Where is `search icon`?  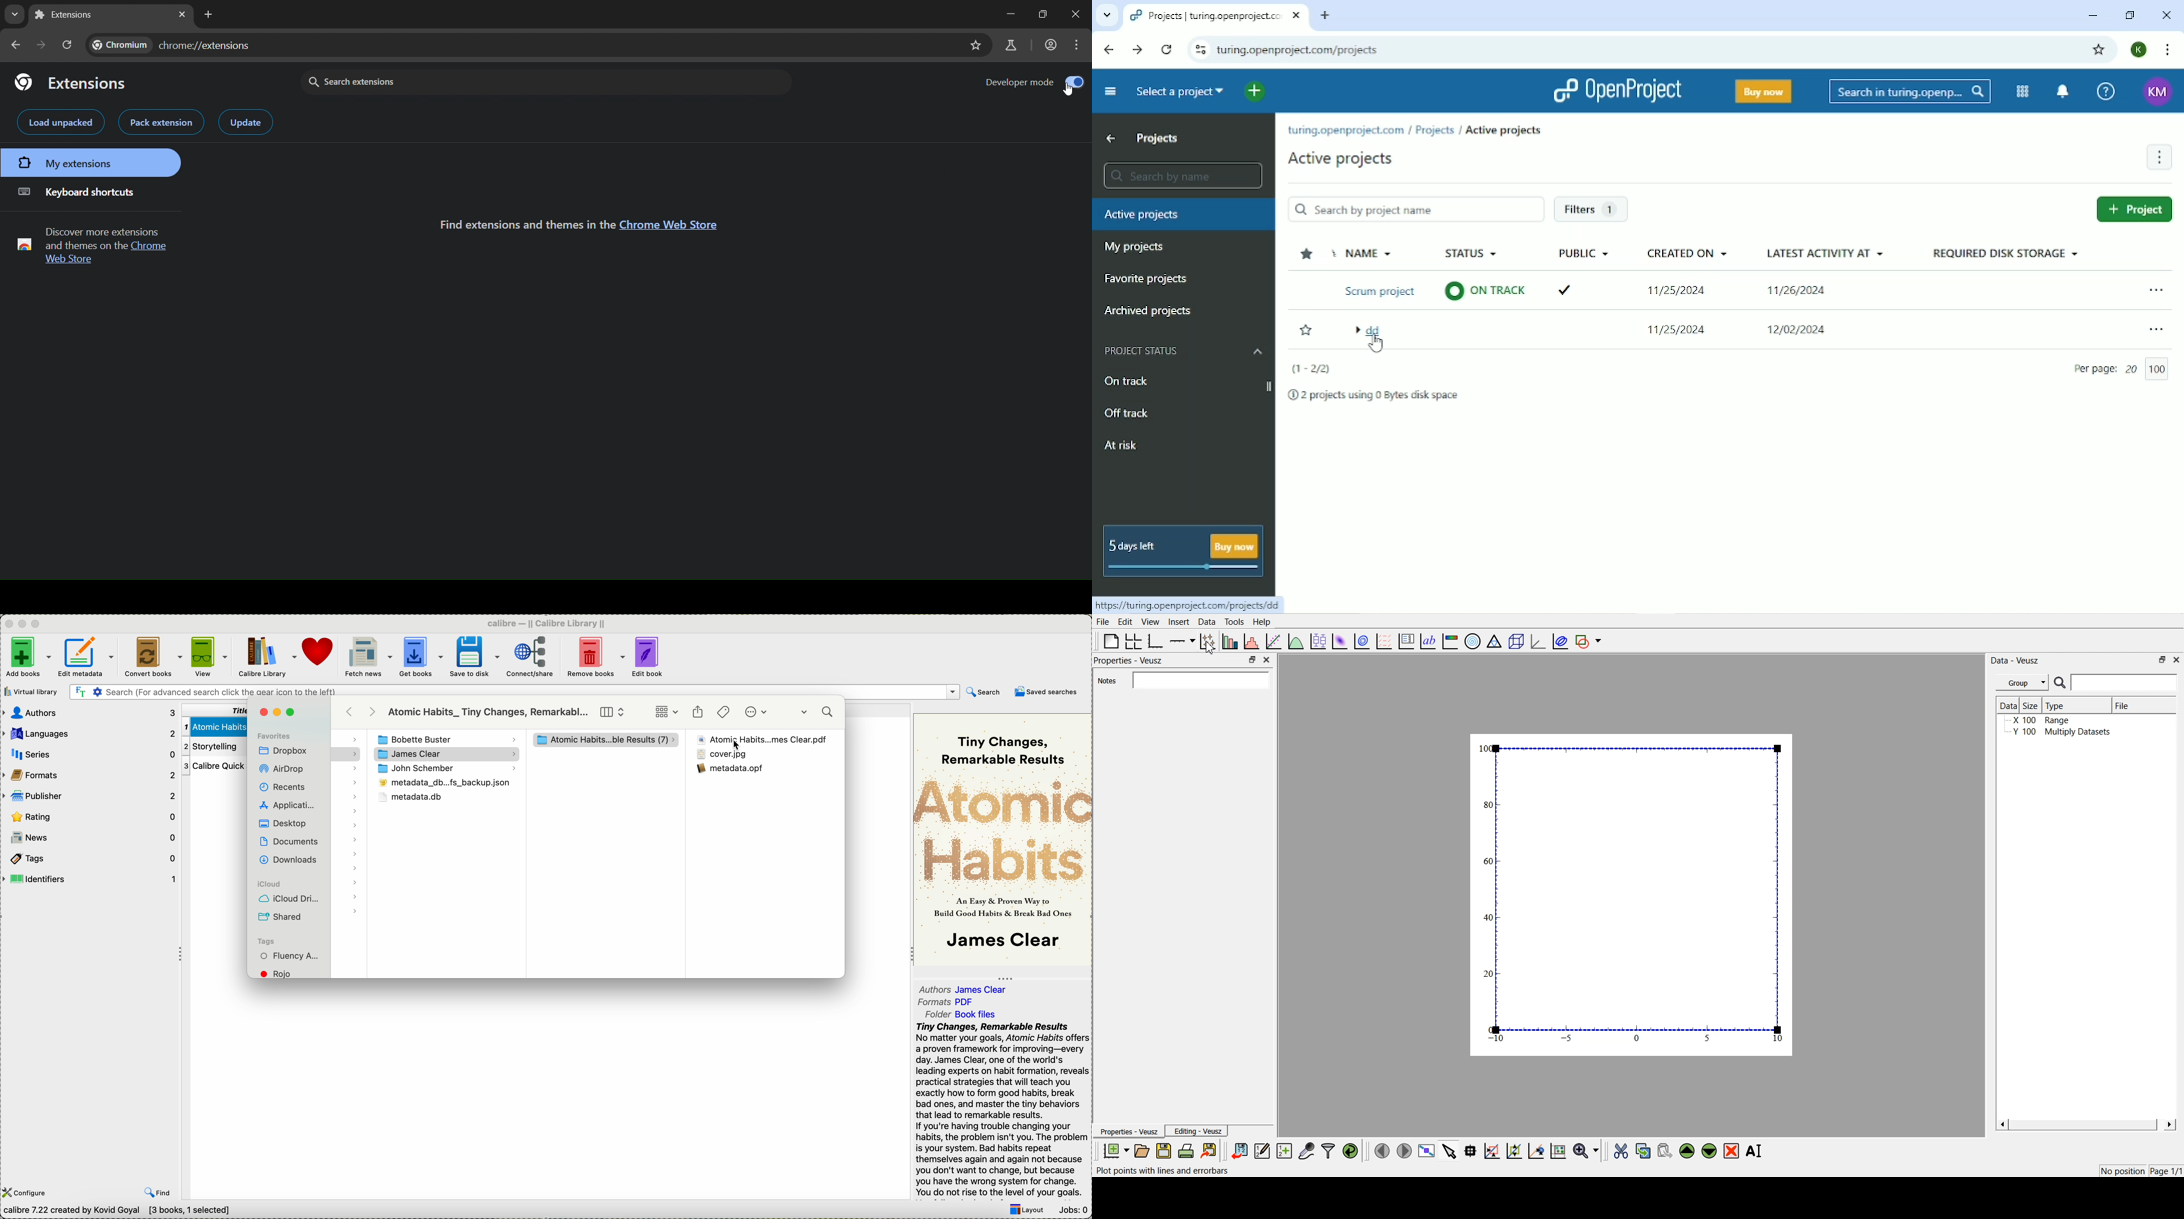
search icon is located at coordinates (2061, 682).